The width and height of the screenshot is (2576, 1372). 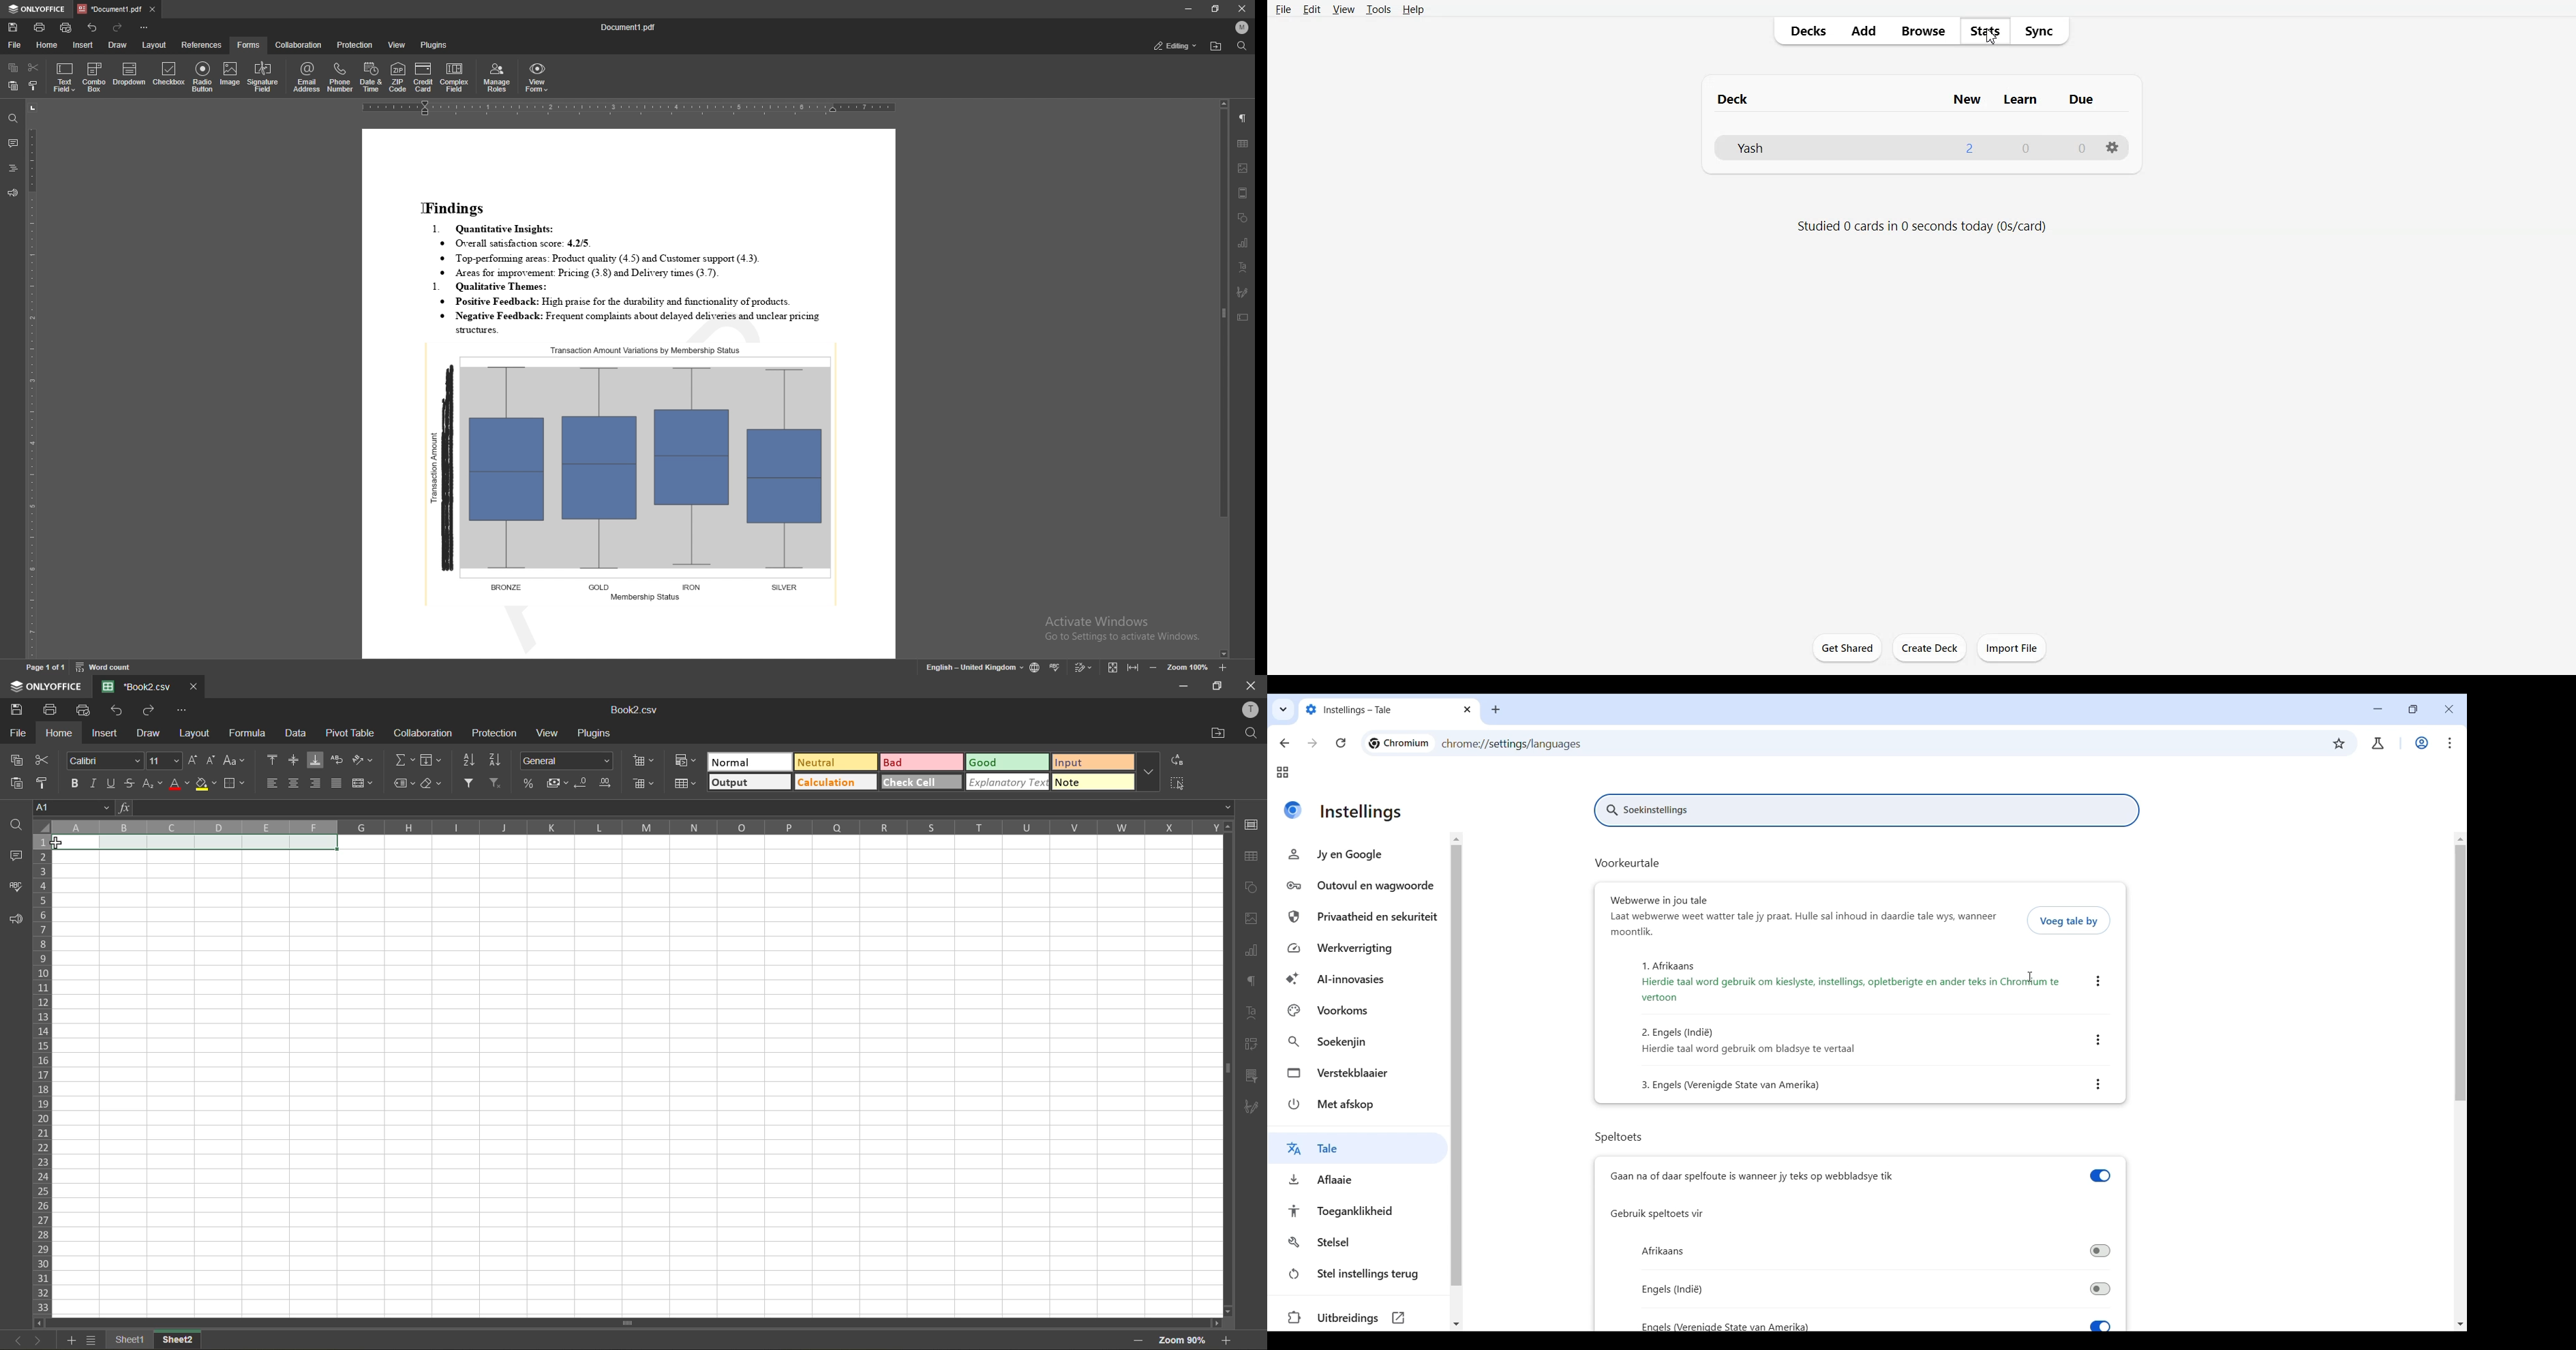 What do you see at coordinates (1355, 1211) in the screenshot?
I see `Toeganklikheid` at bounding box center [1355, 1211].